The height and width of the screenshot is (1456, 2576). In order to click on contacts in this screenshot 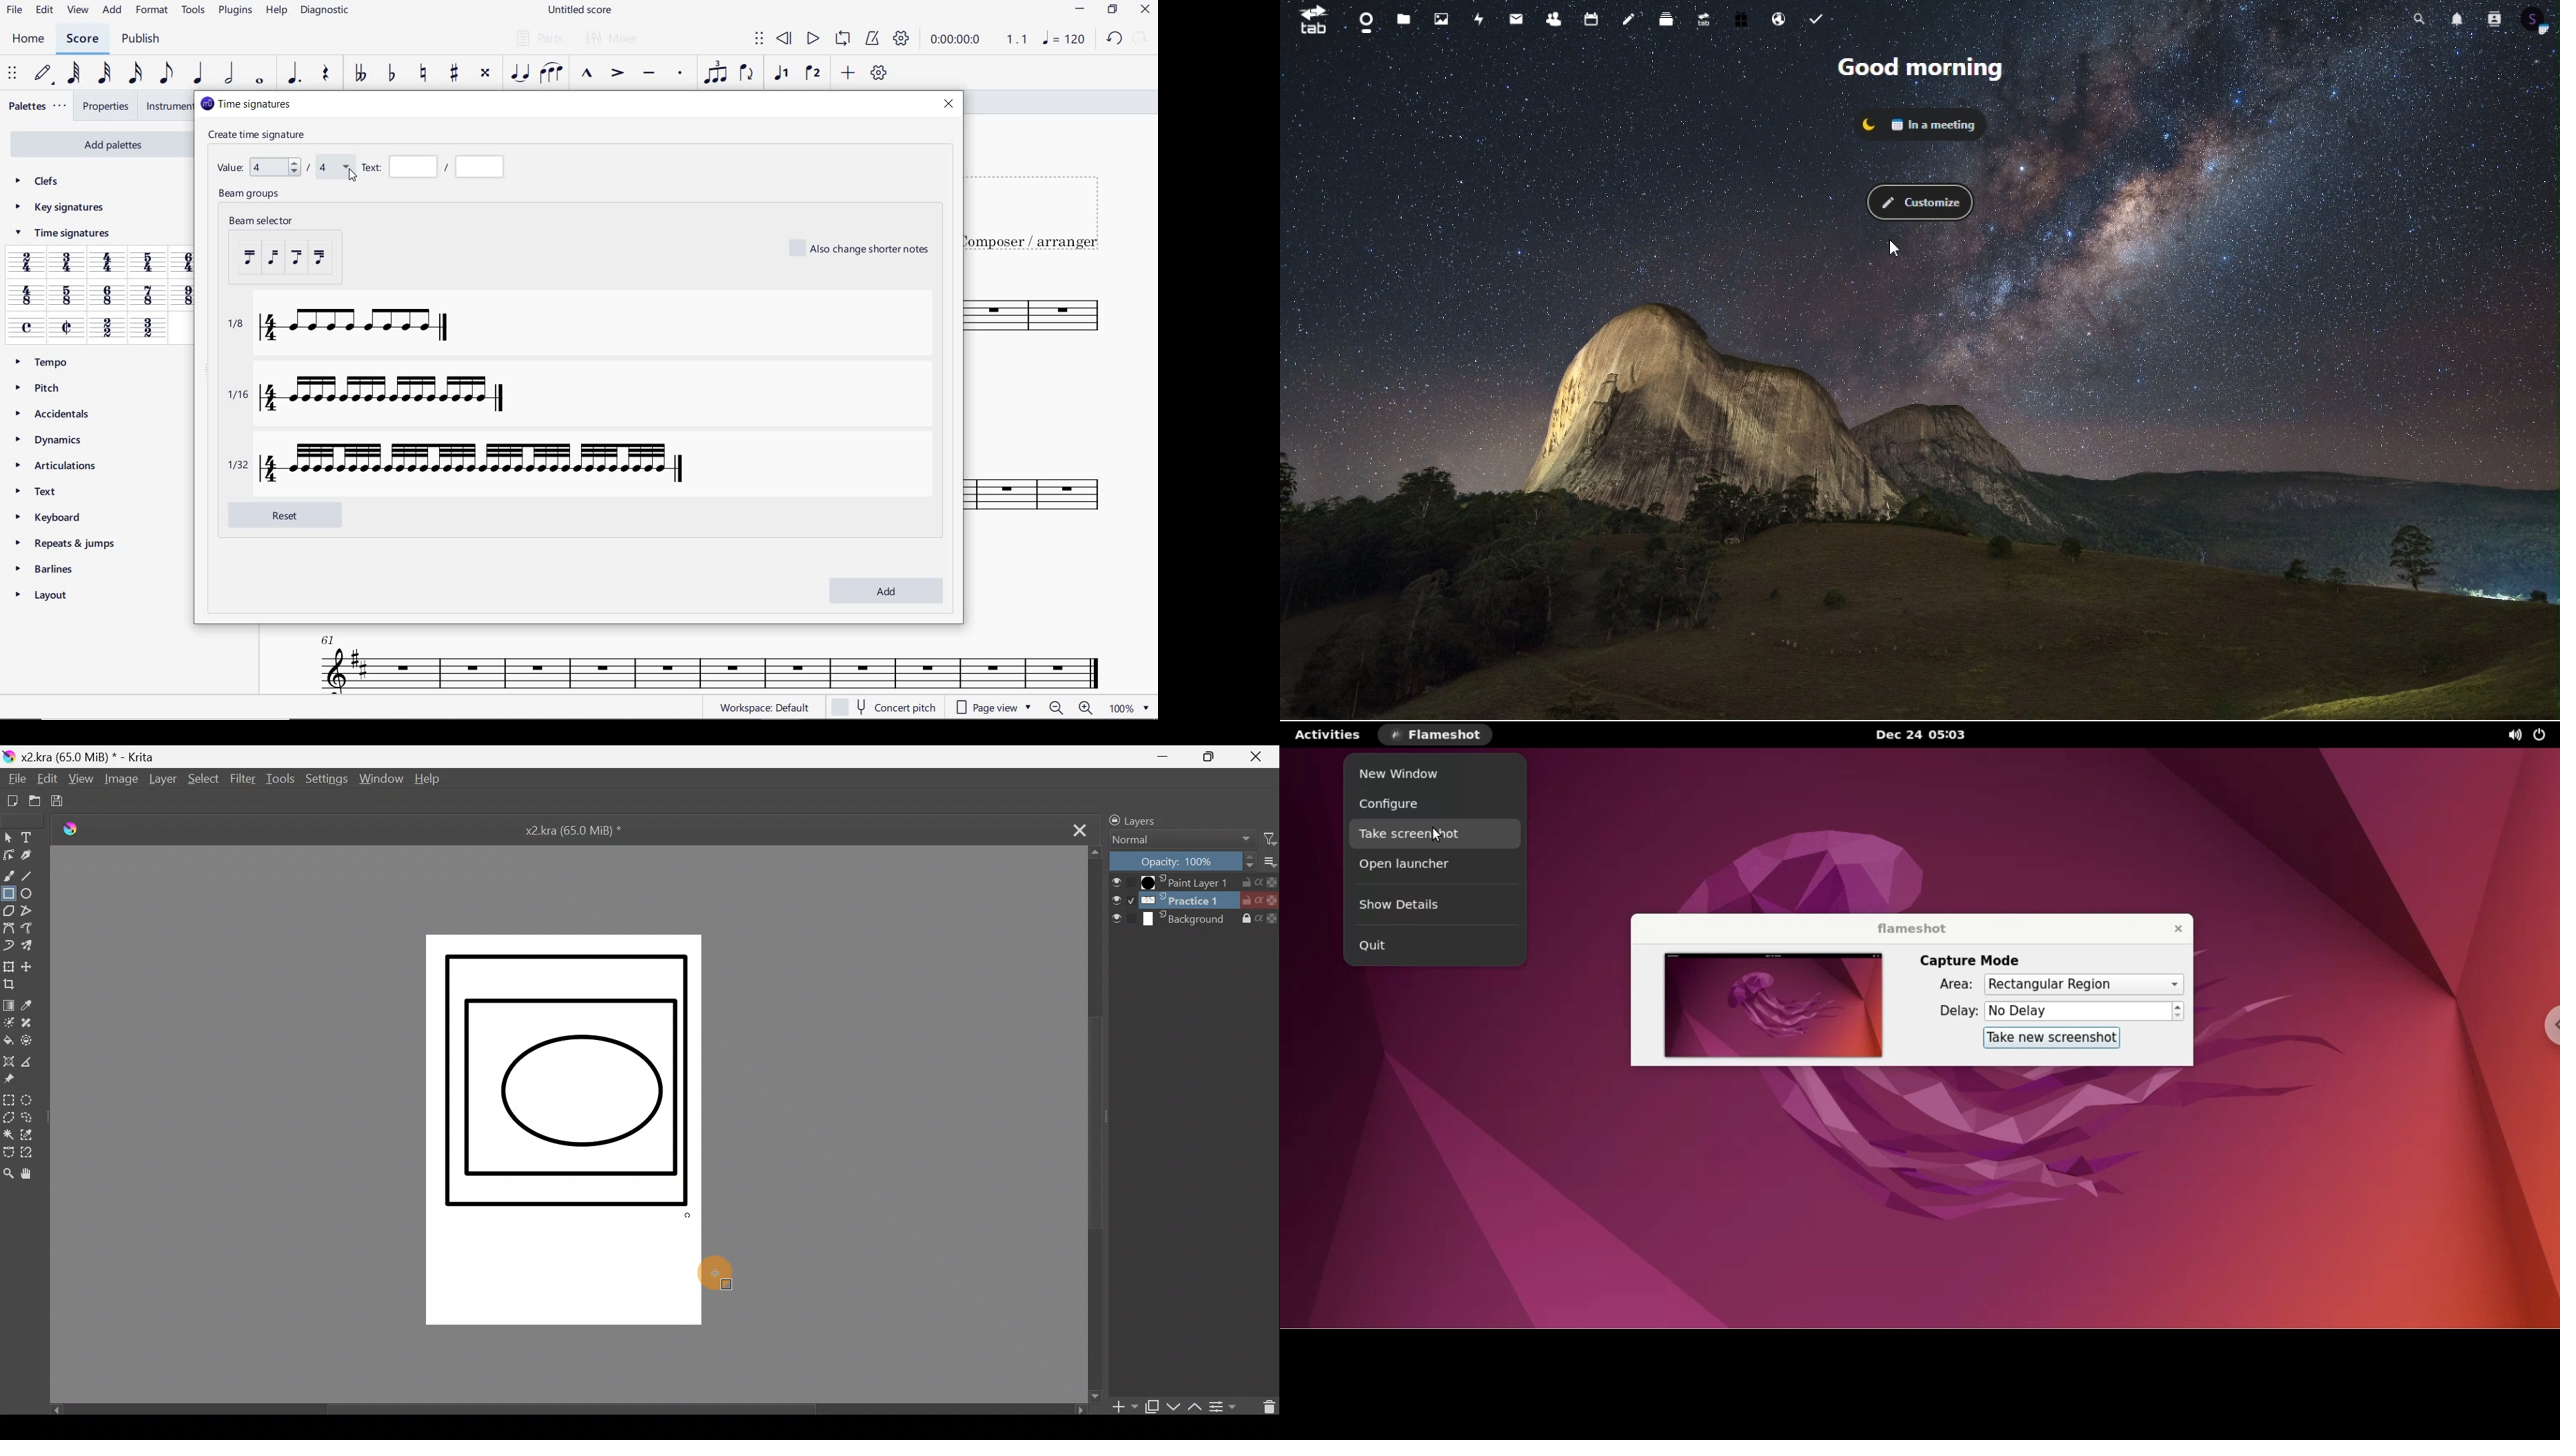, I will do `click(2494, 19)`.